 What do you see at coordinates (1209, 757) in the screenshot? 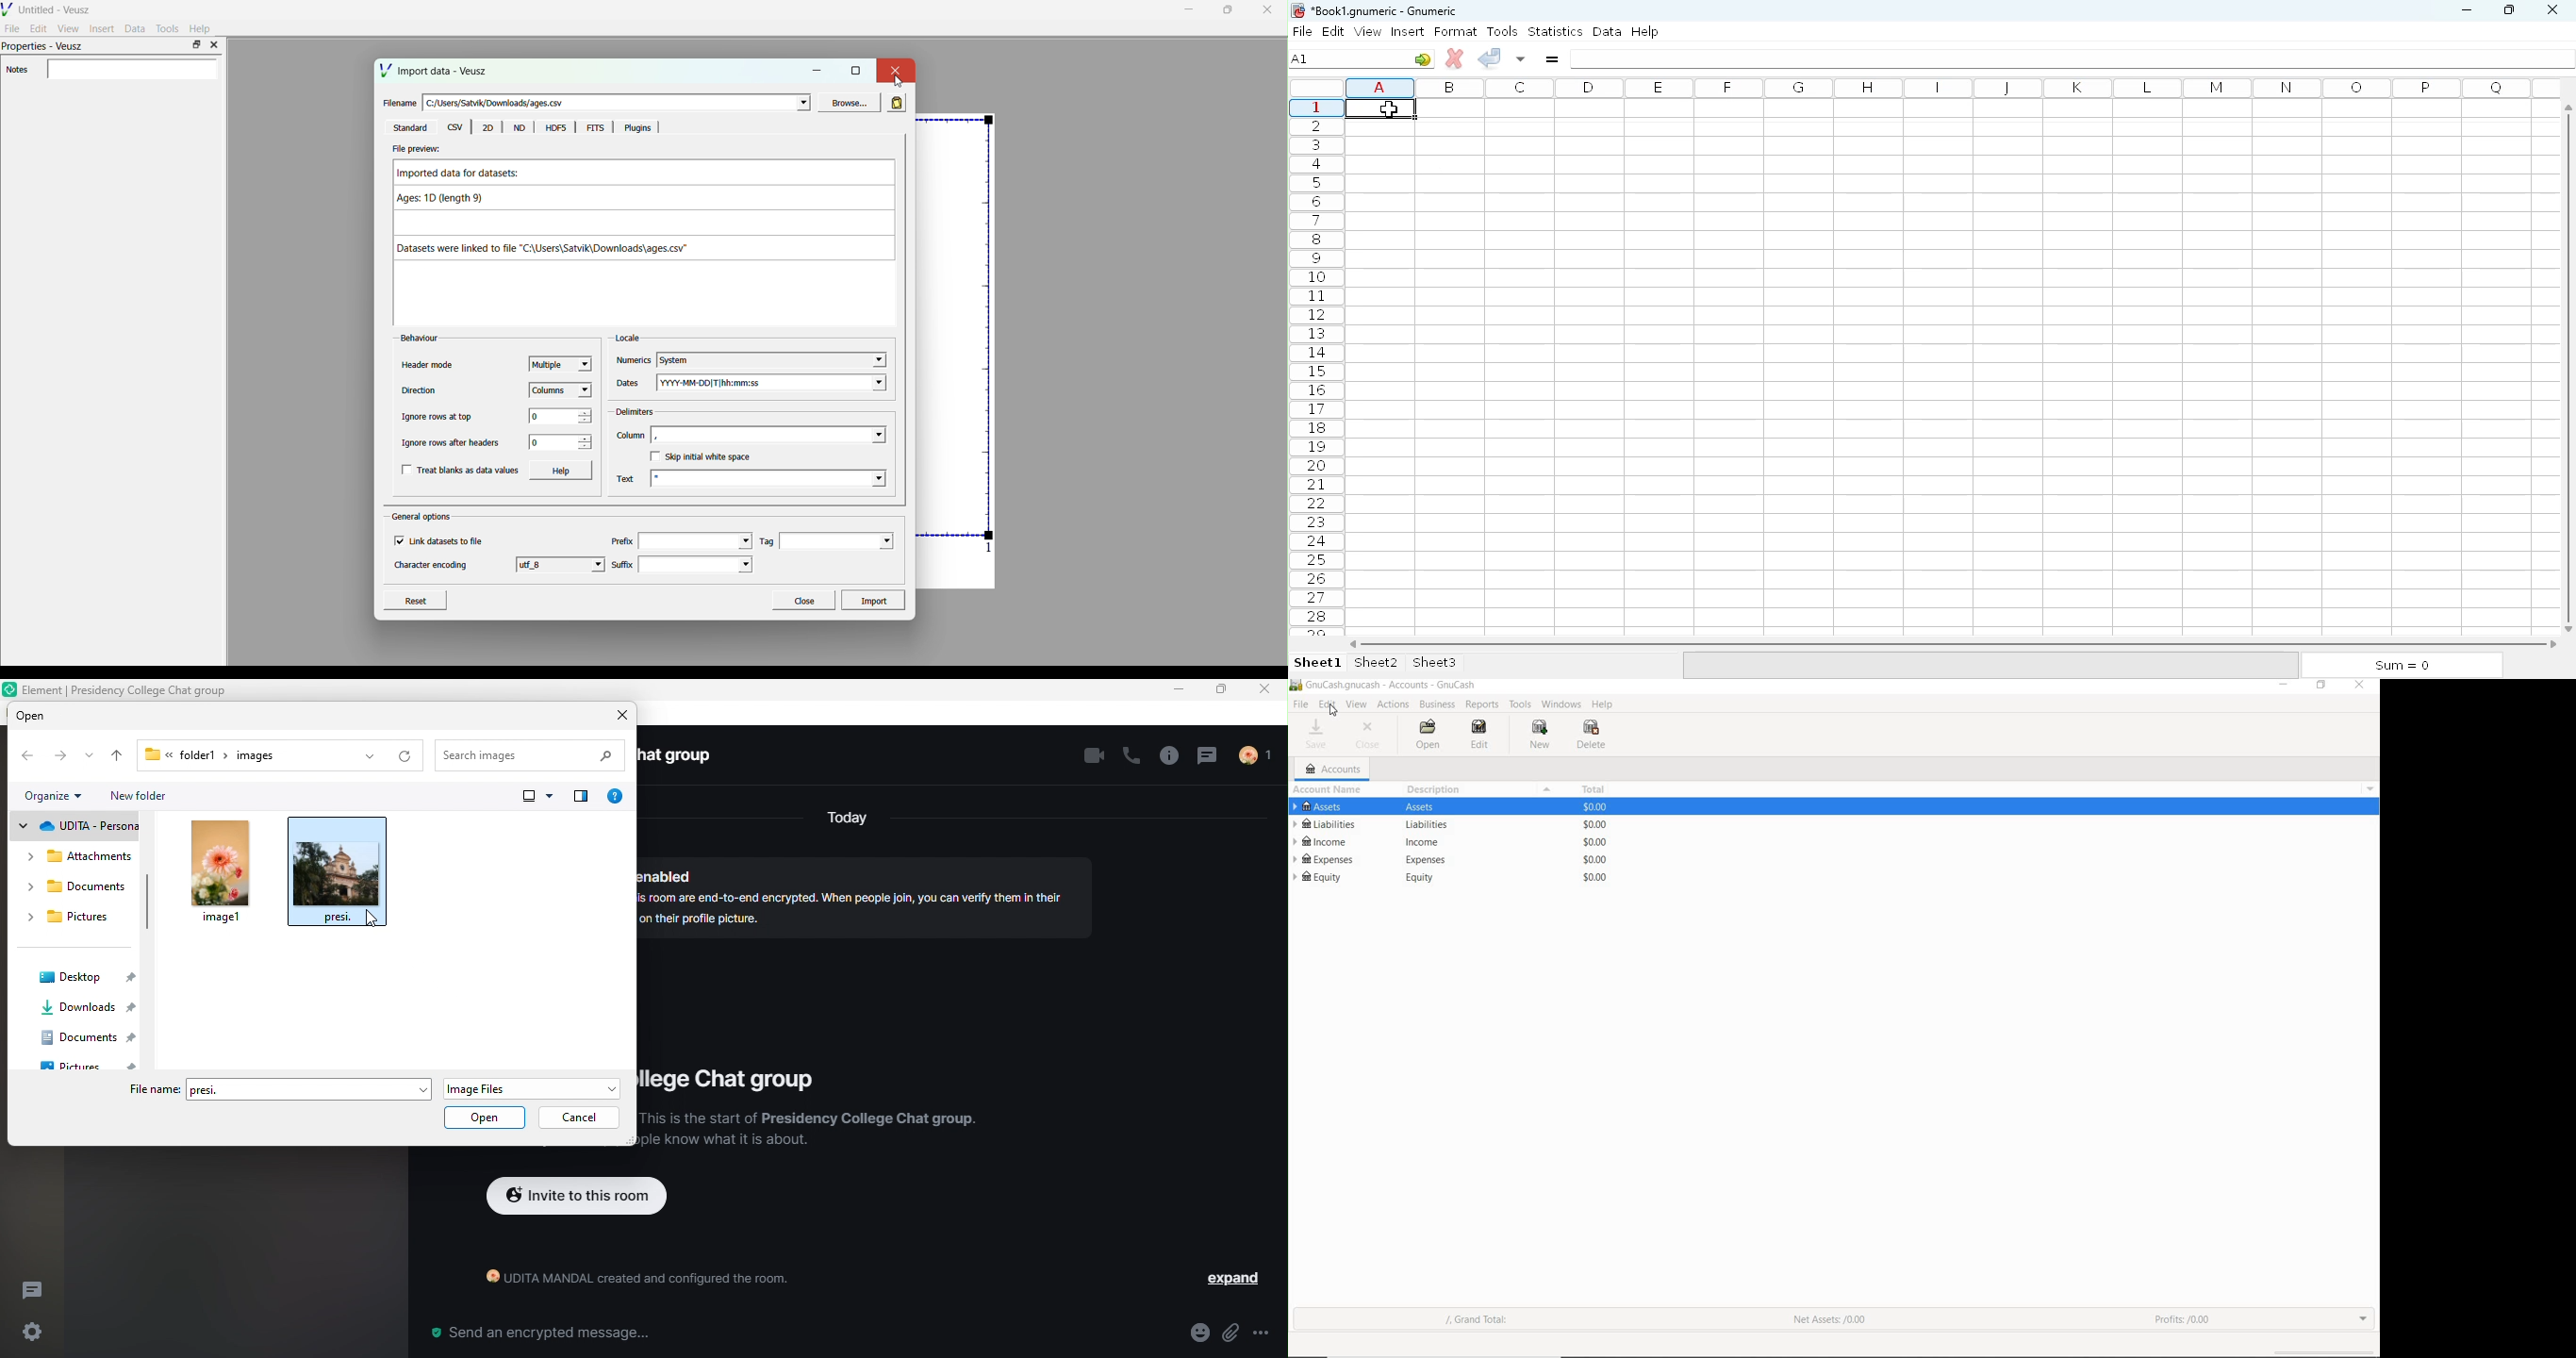
I see `thread` at bounding box center [1209, 757].